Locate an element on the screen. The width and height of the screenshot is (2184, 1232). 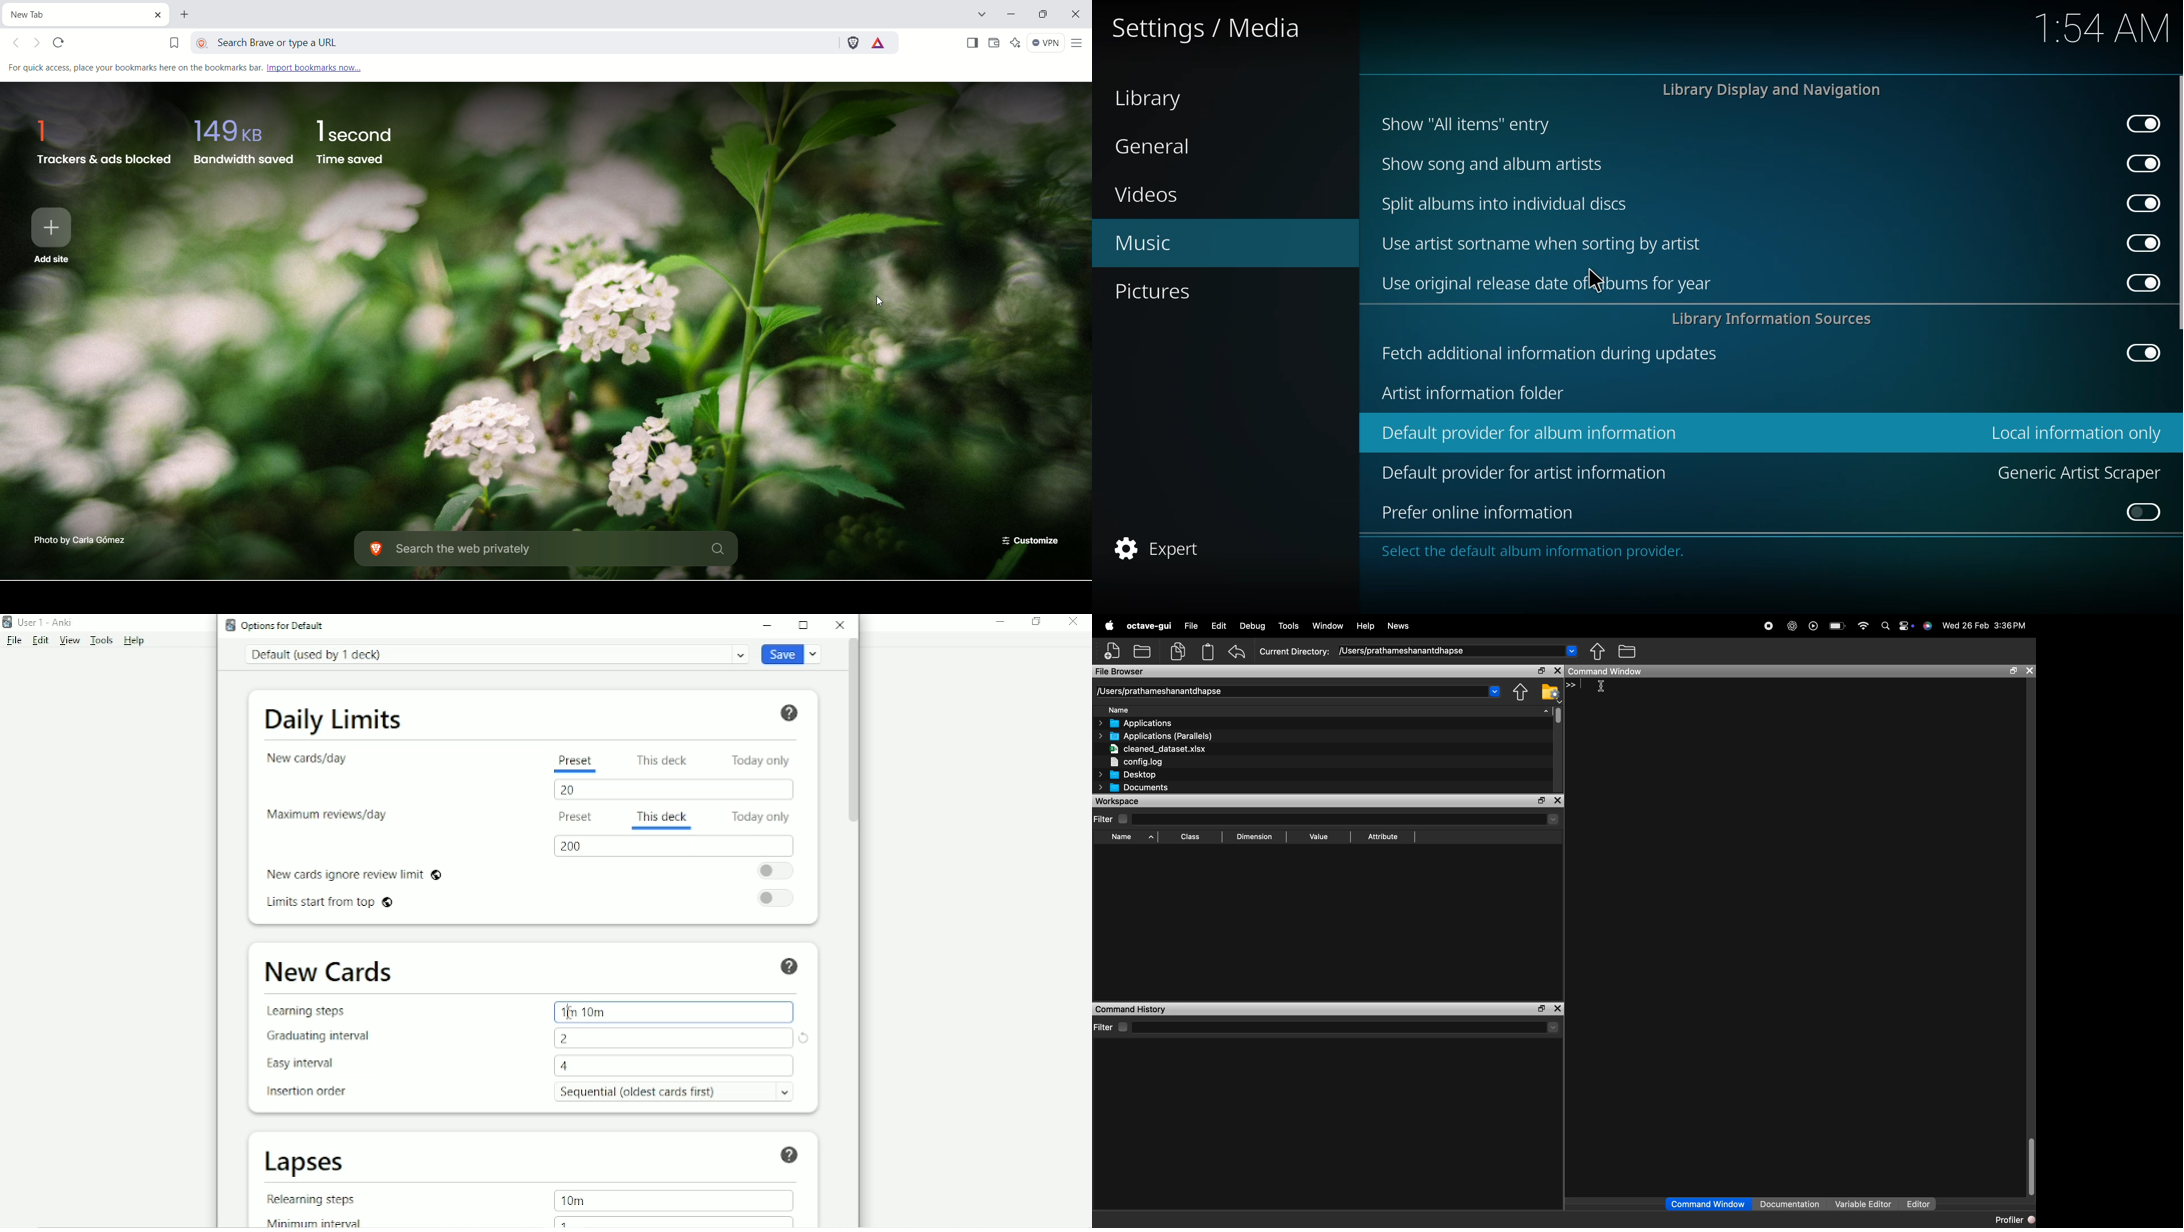
Help is located at coordinates (787, 712).